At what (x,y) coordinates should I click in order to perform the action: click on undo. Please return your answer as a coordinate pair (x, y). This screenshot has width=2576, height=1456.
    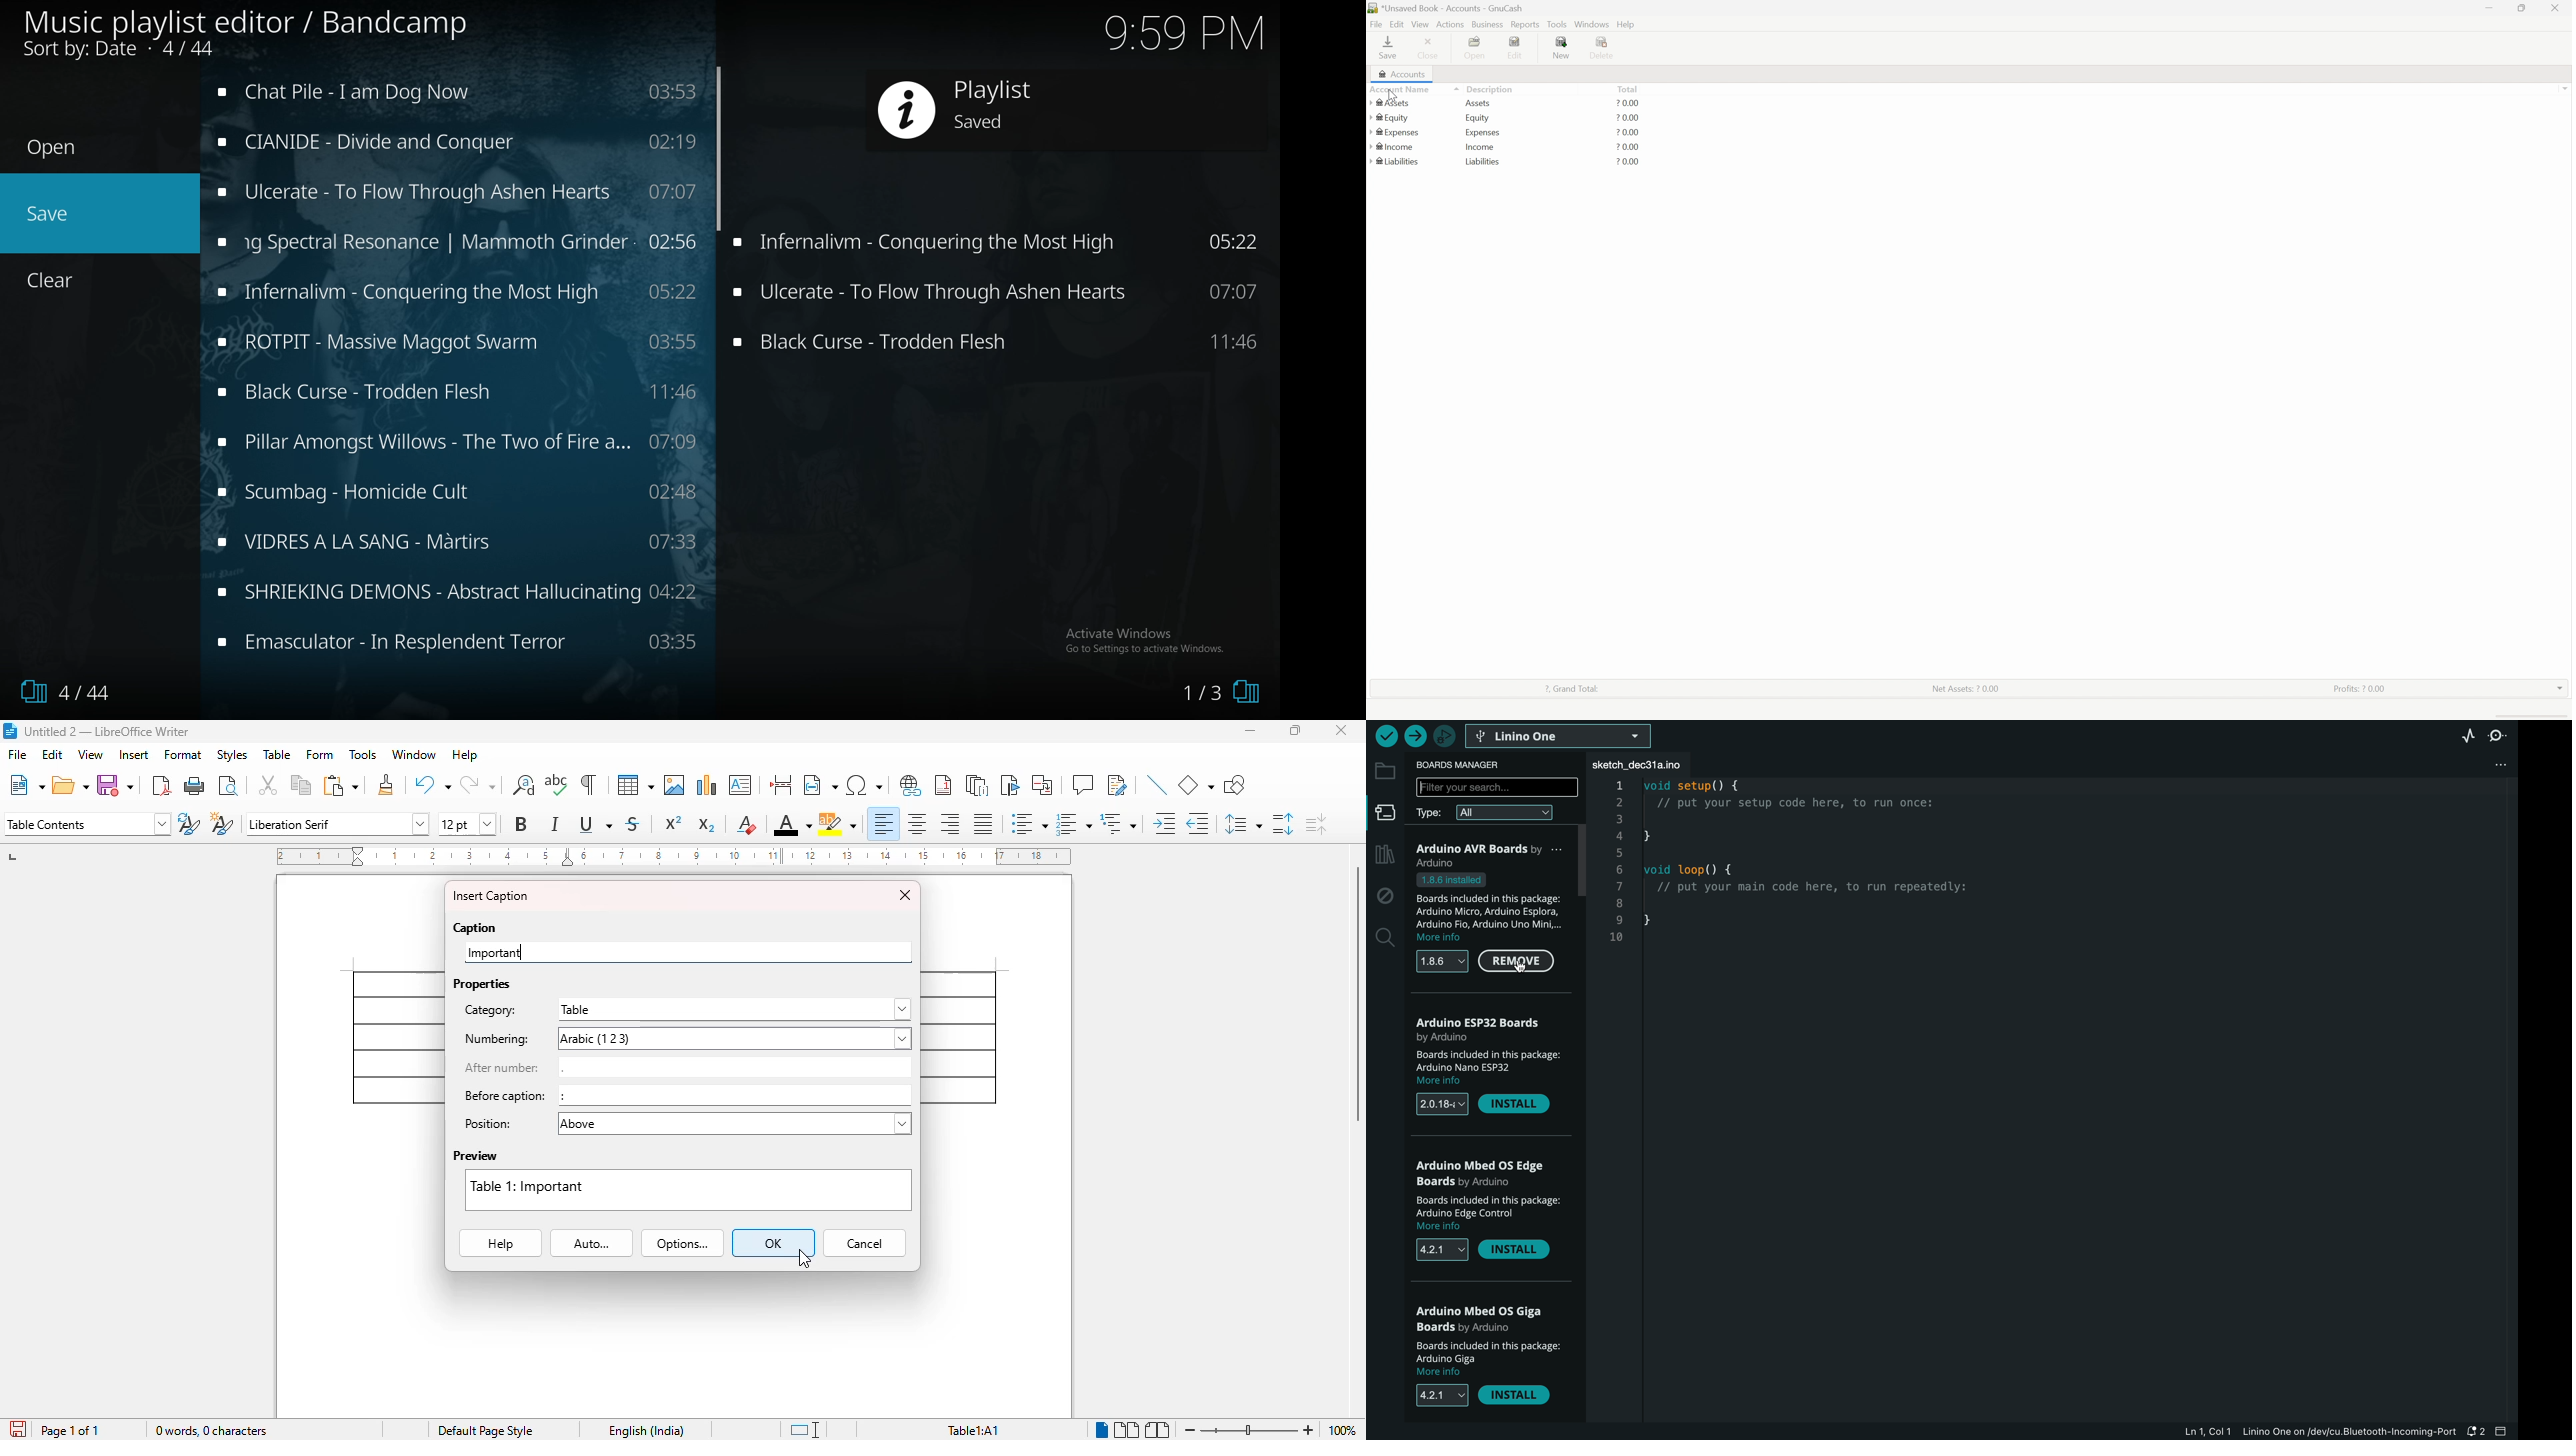
    Looking at the image, I should click on (432, 784).